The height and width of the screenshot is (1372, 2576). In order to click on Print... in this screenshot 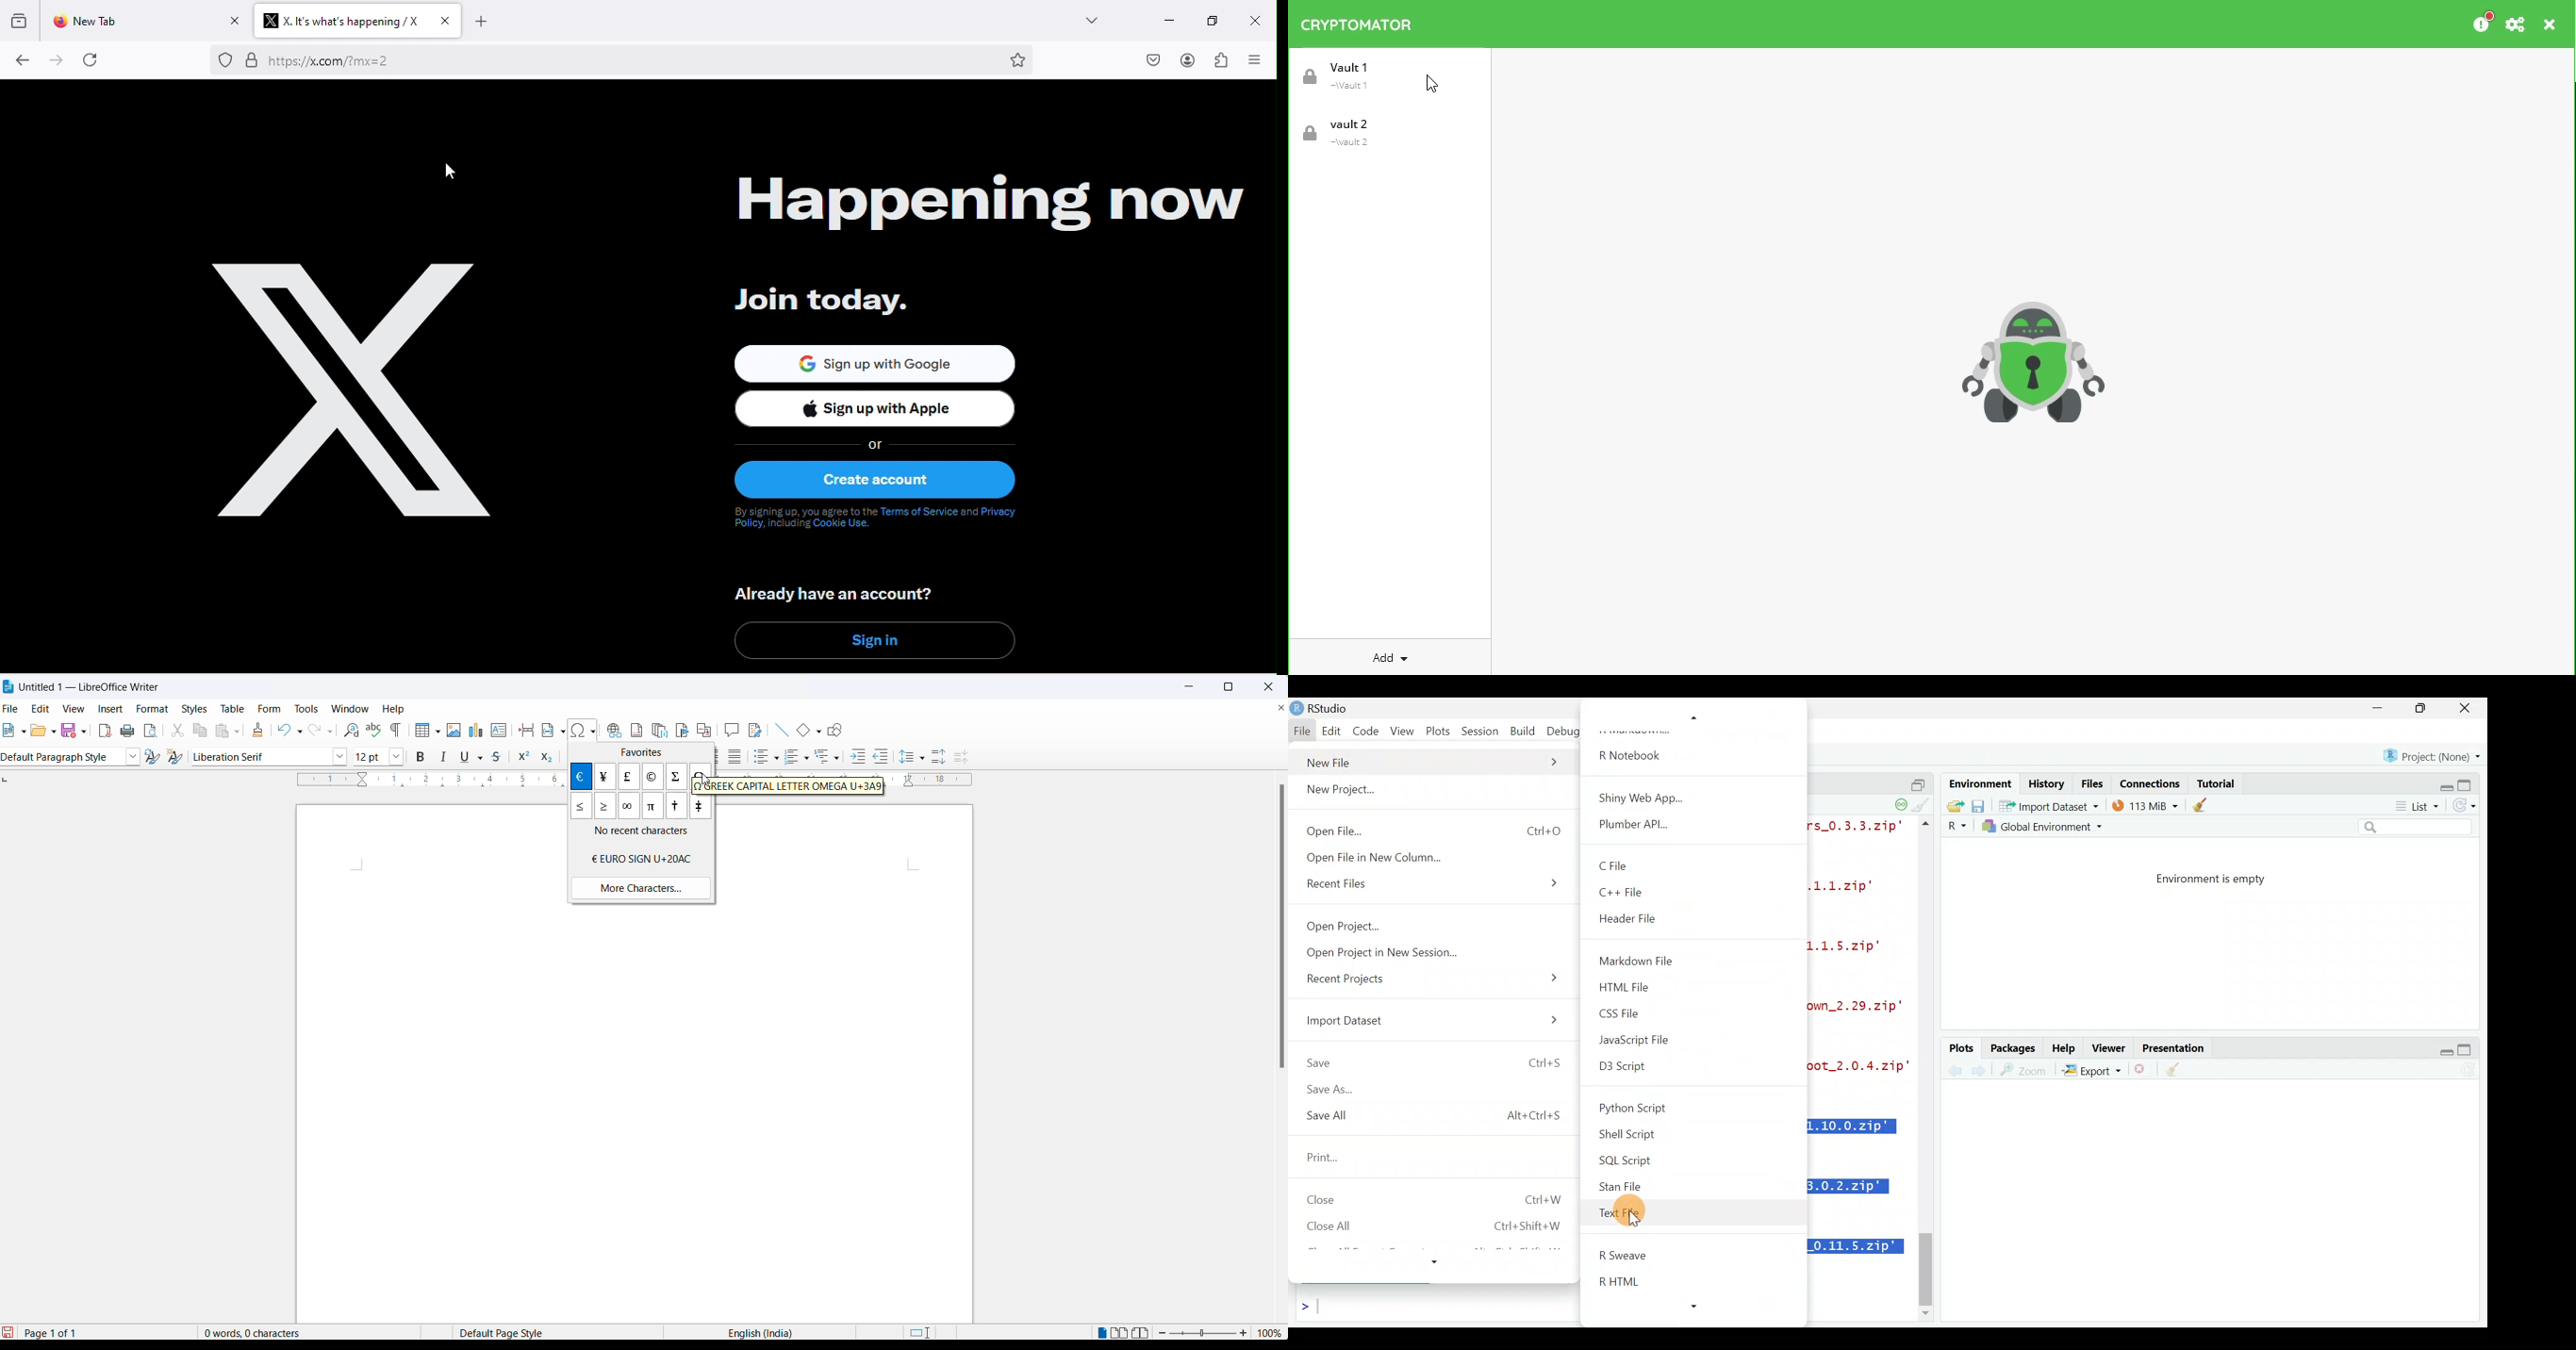, I will do `click(1339, 1159)`.